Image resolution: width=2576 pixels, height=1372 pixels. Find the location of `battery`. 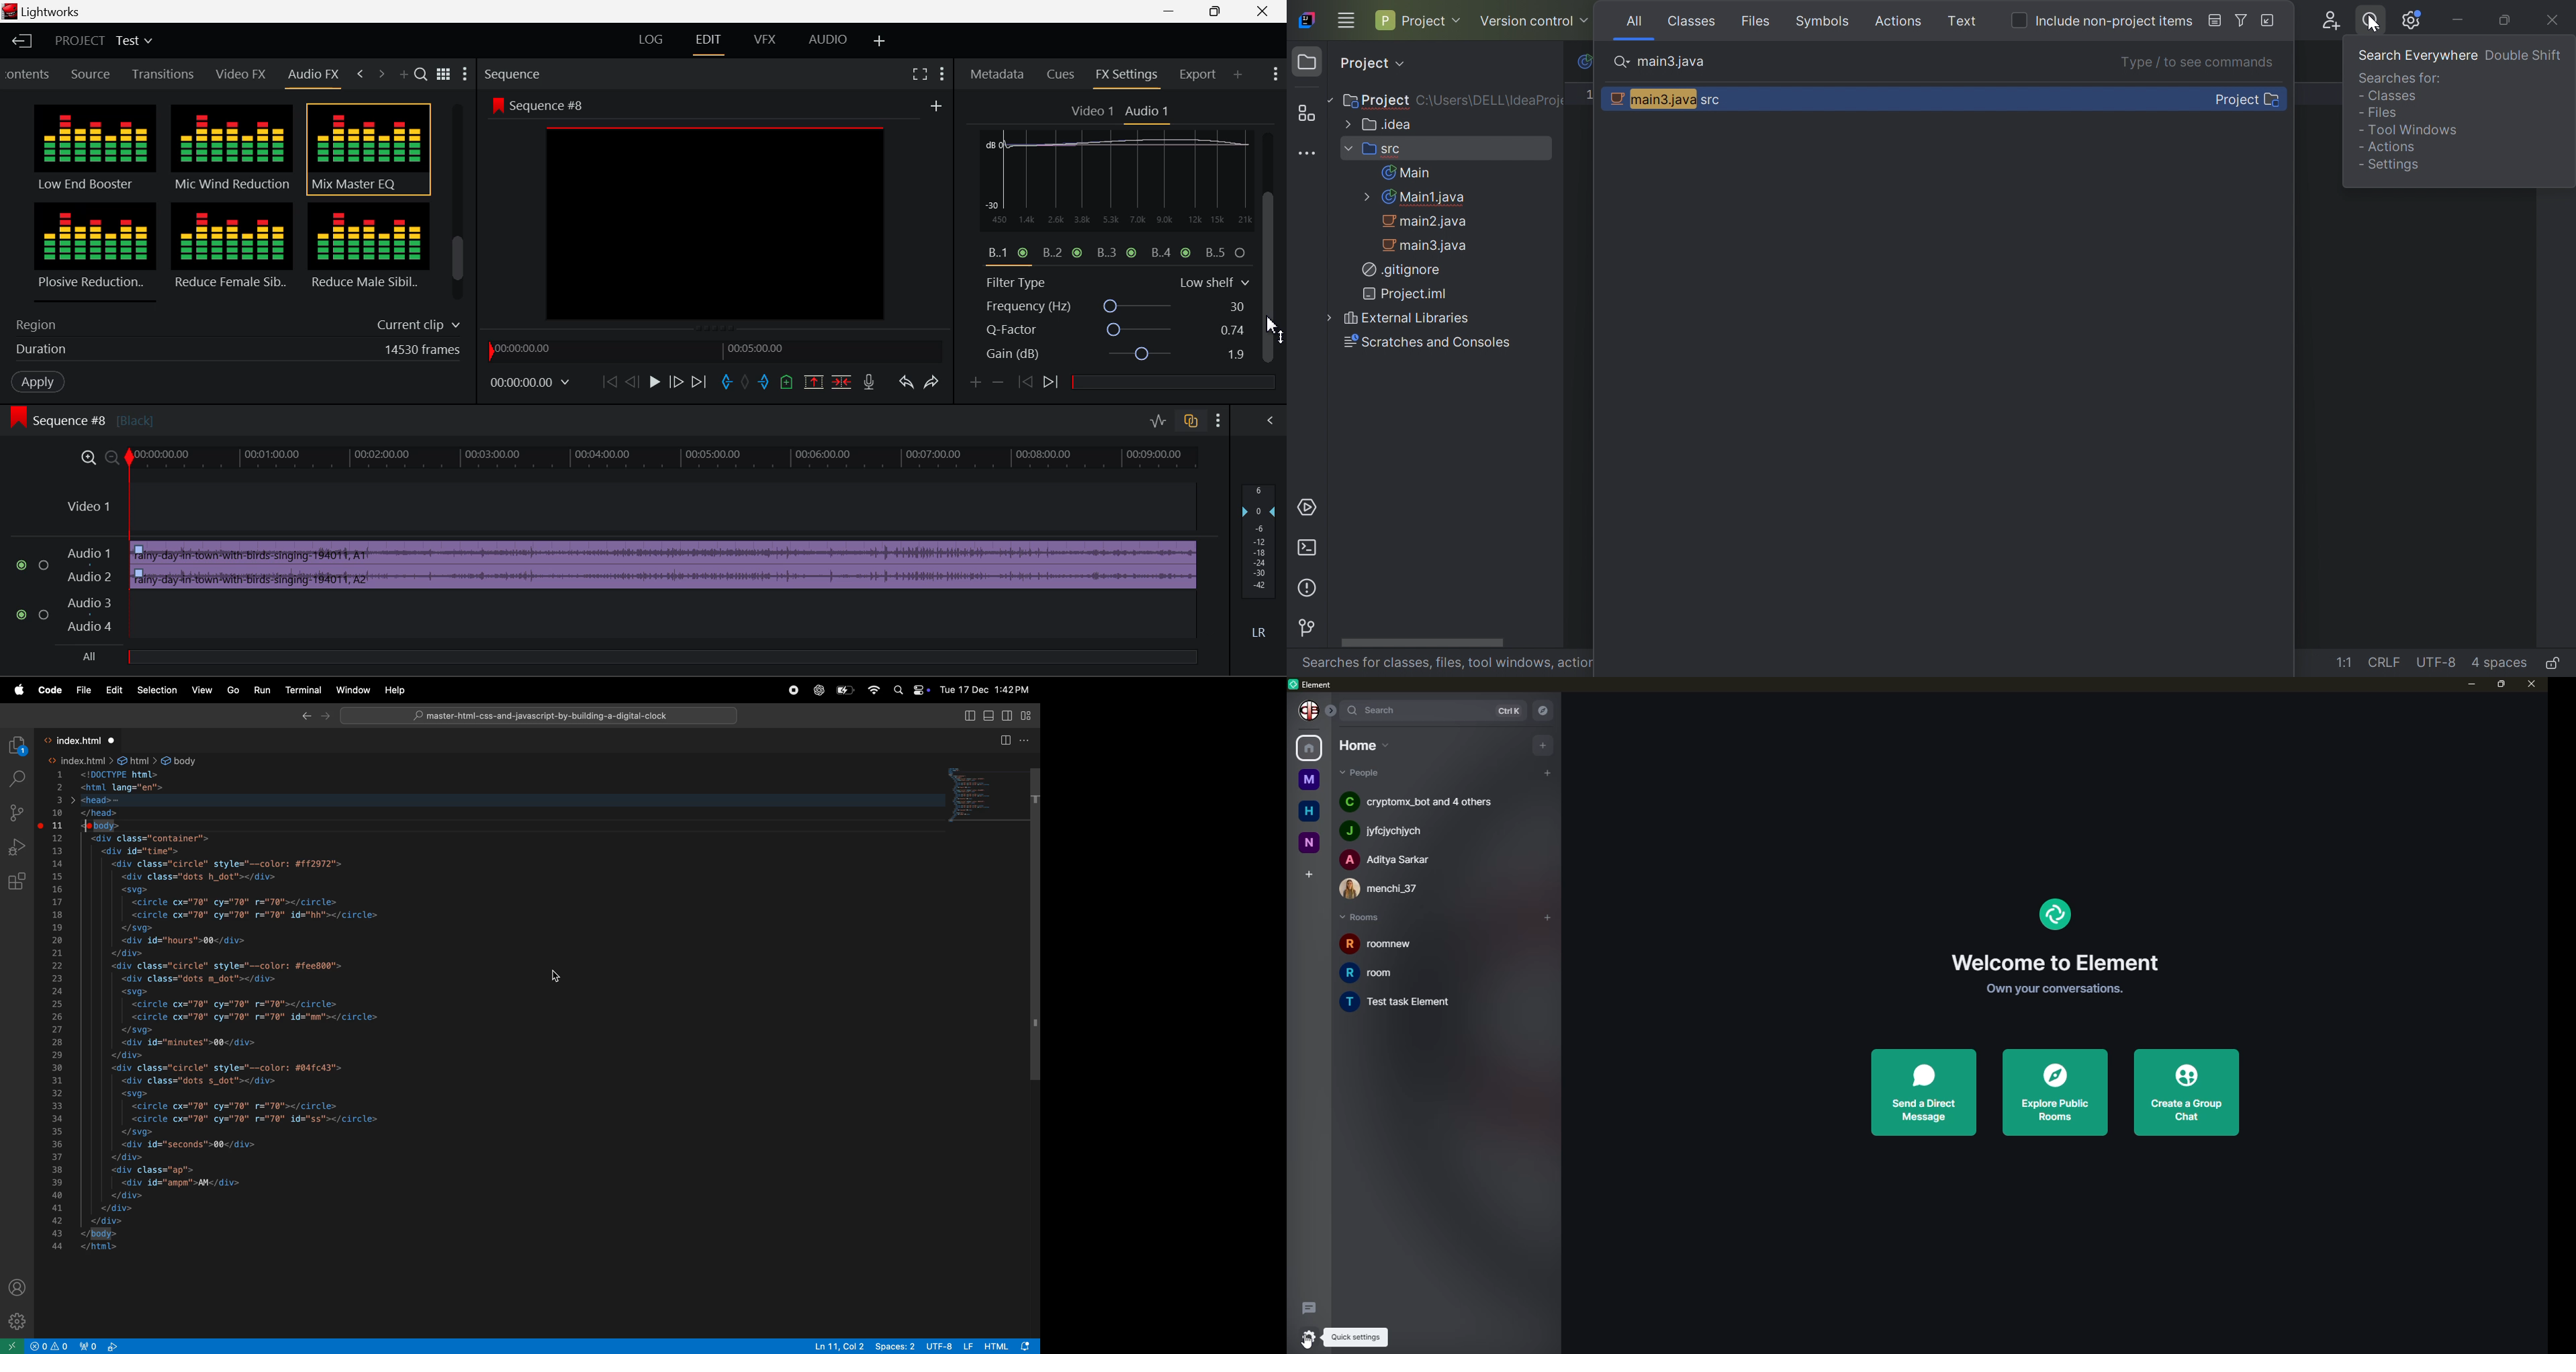

battery is located at coordinates (845, 692).